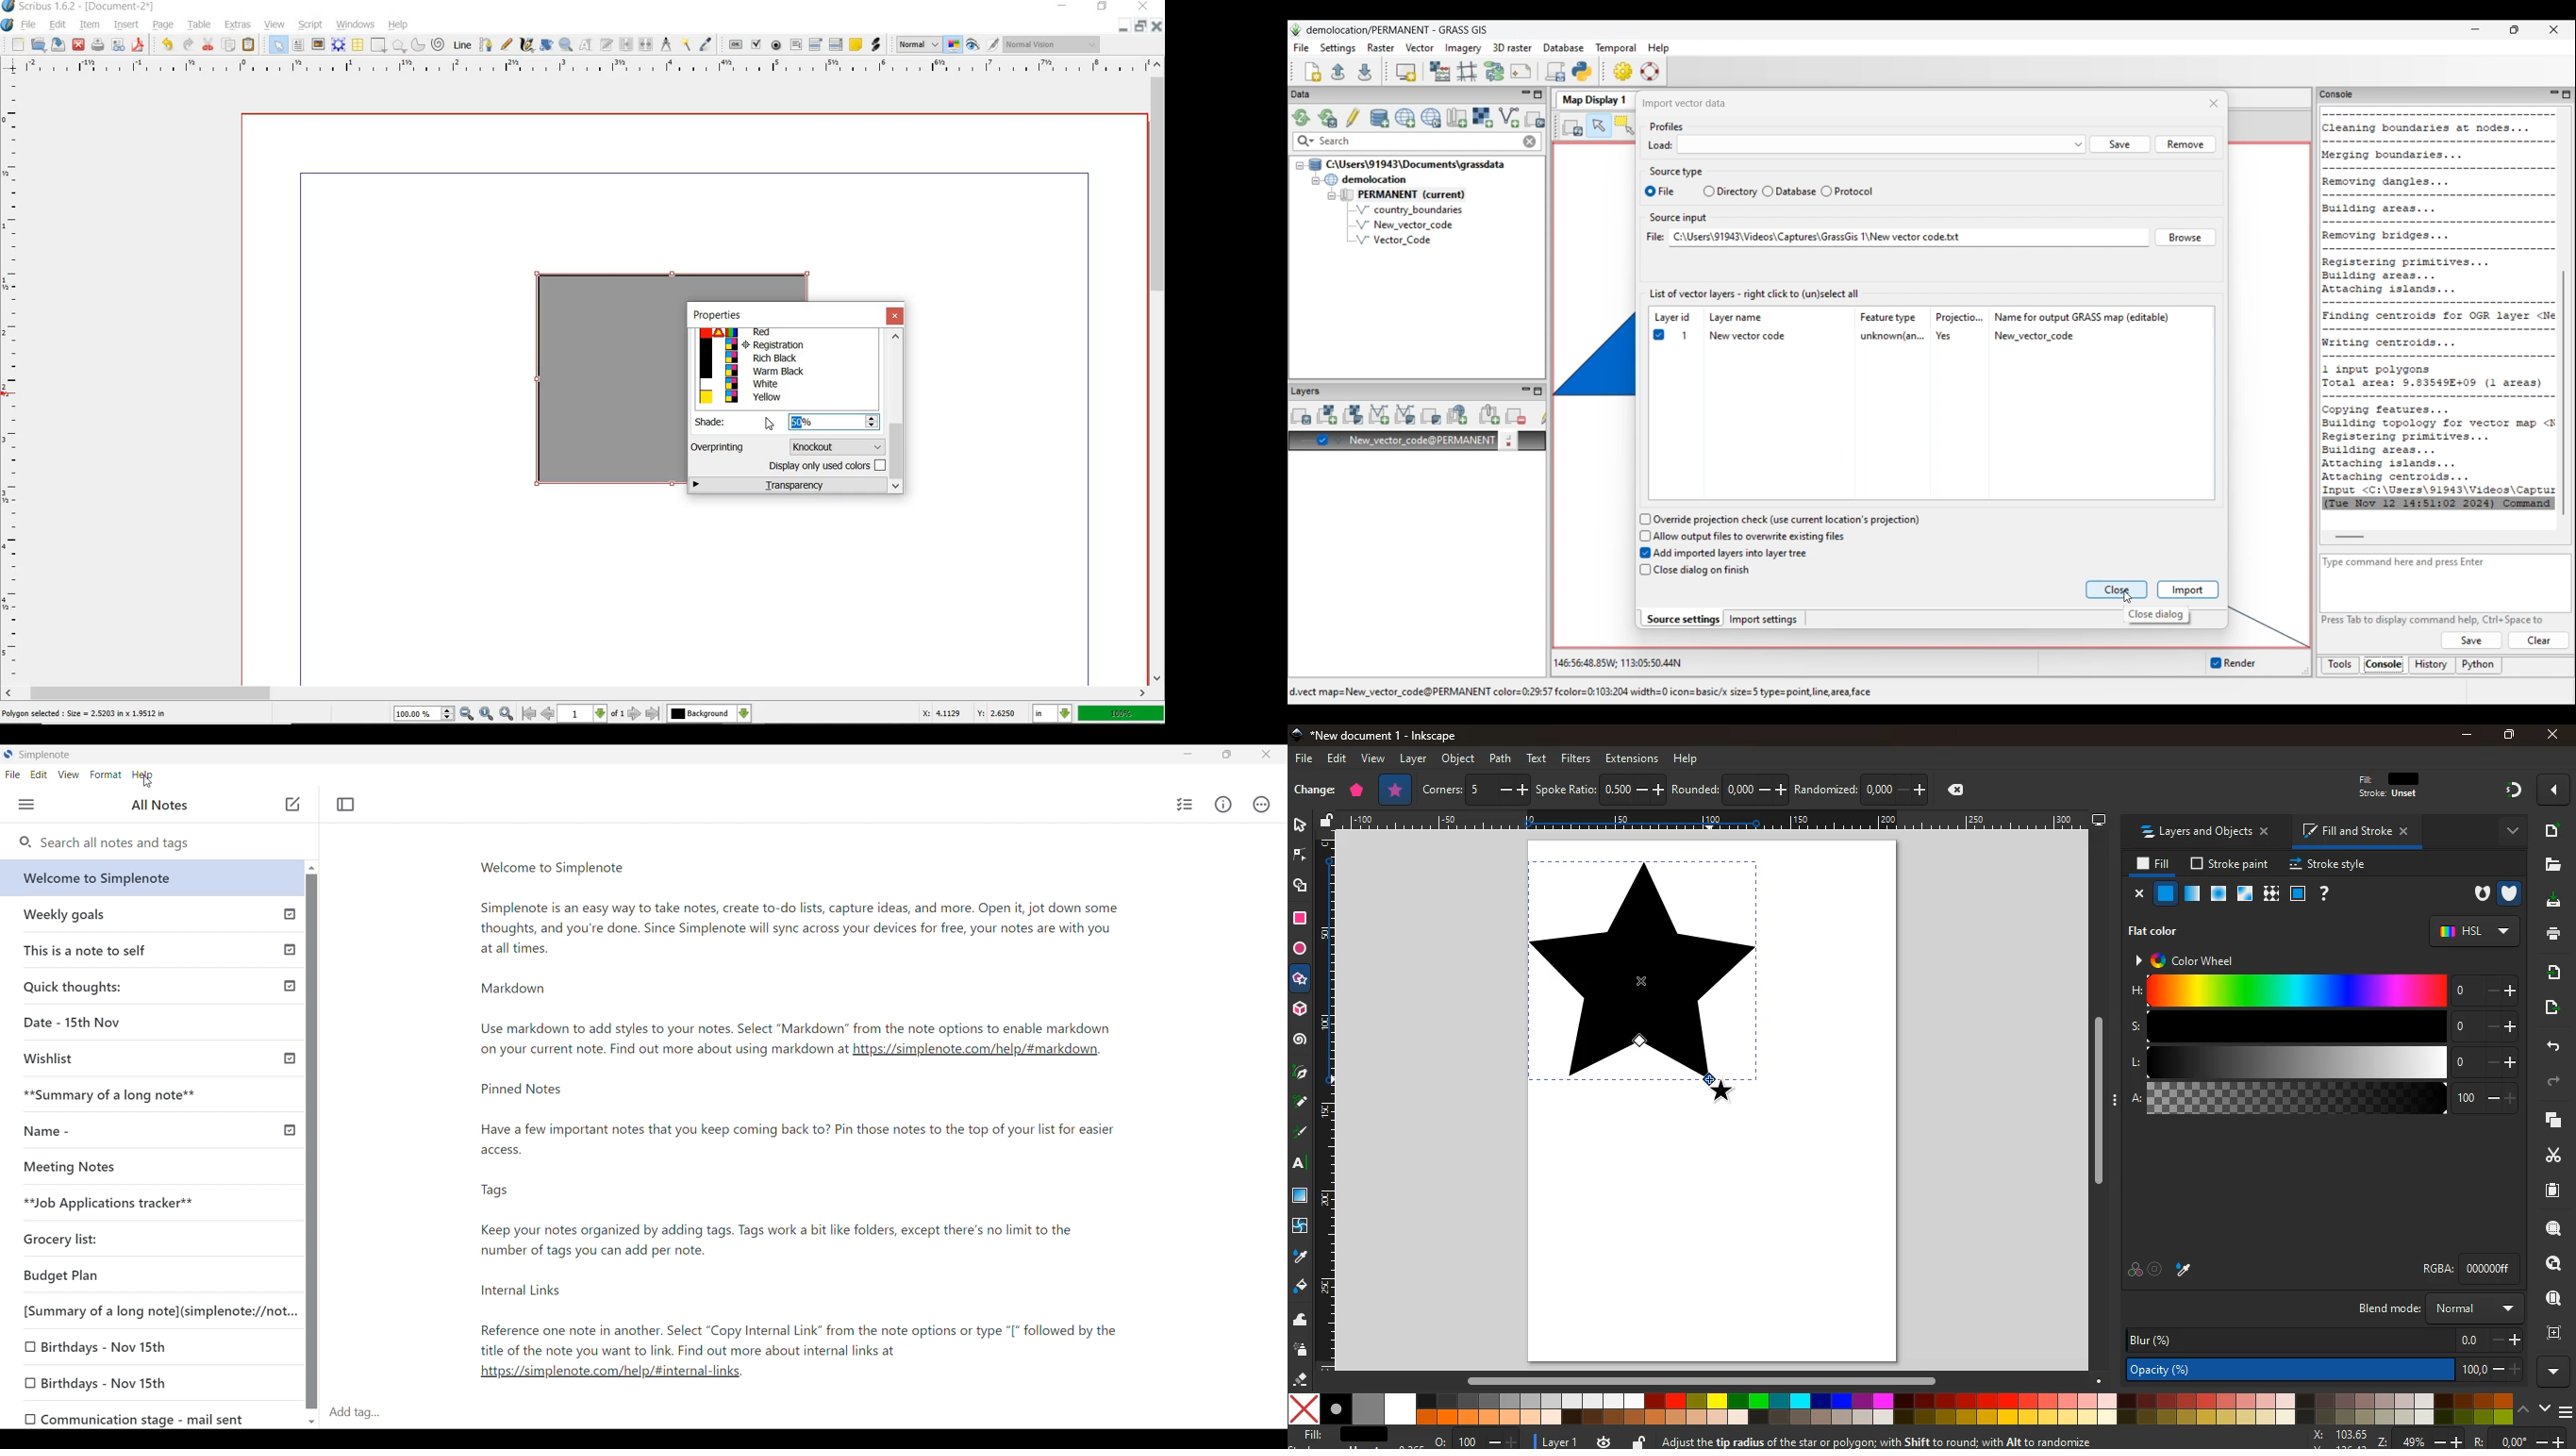 This screenshot has height=1456, width=2576. Describe the element at coordinates (785, 345) in the screenshot. I see `Registration` at that location.